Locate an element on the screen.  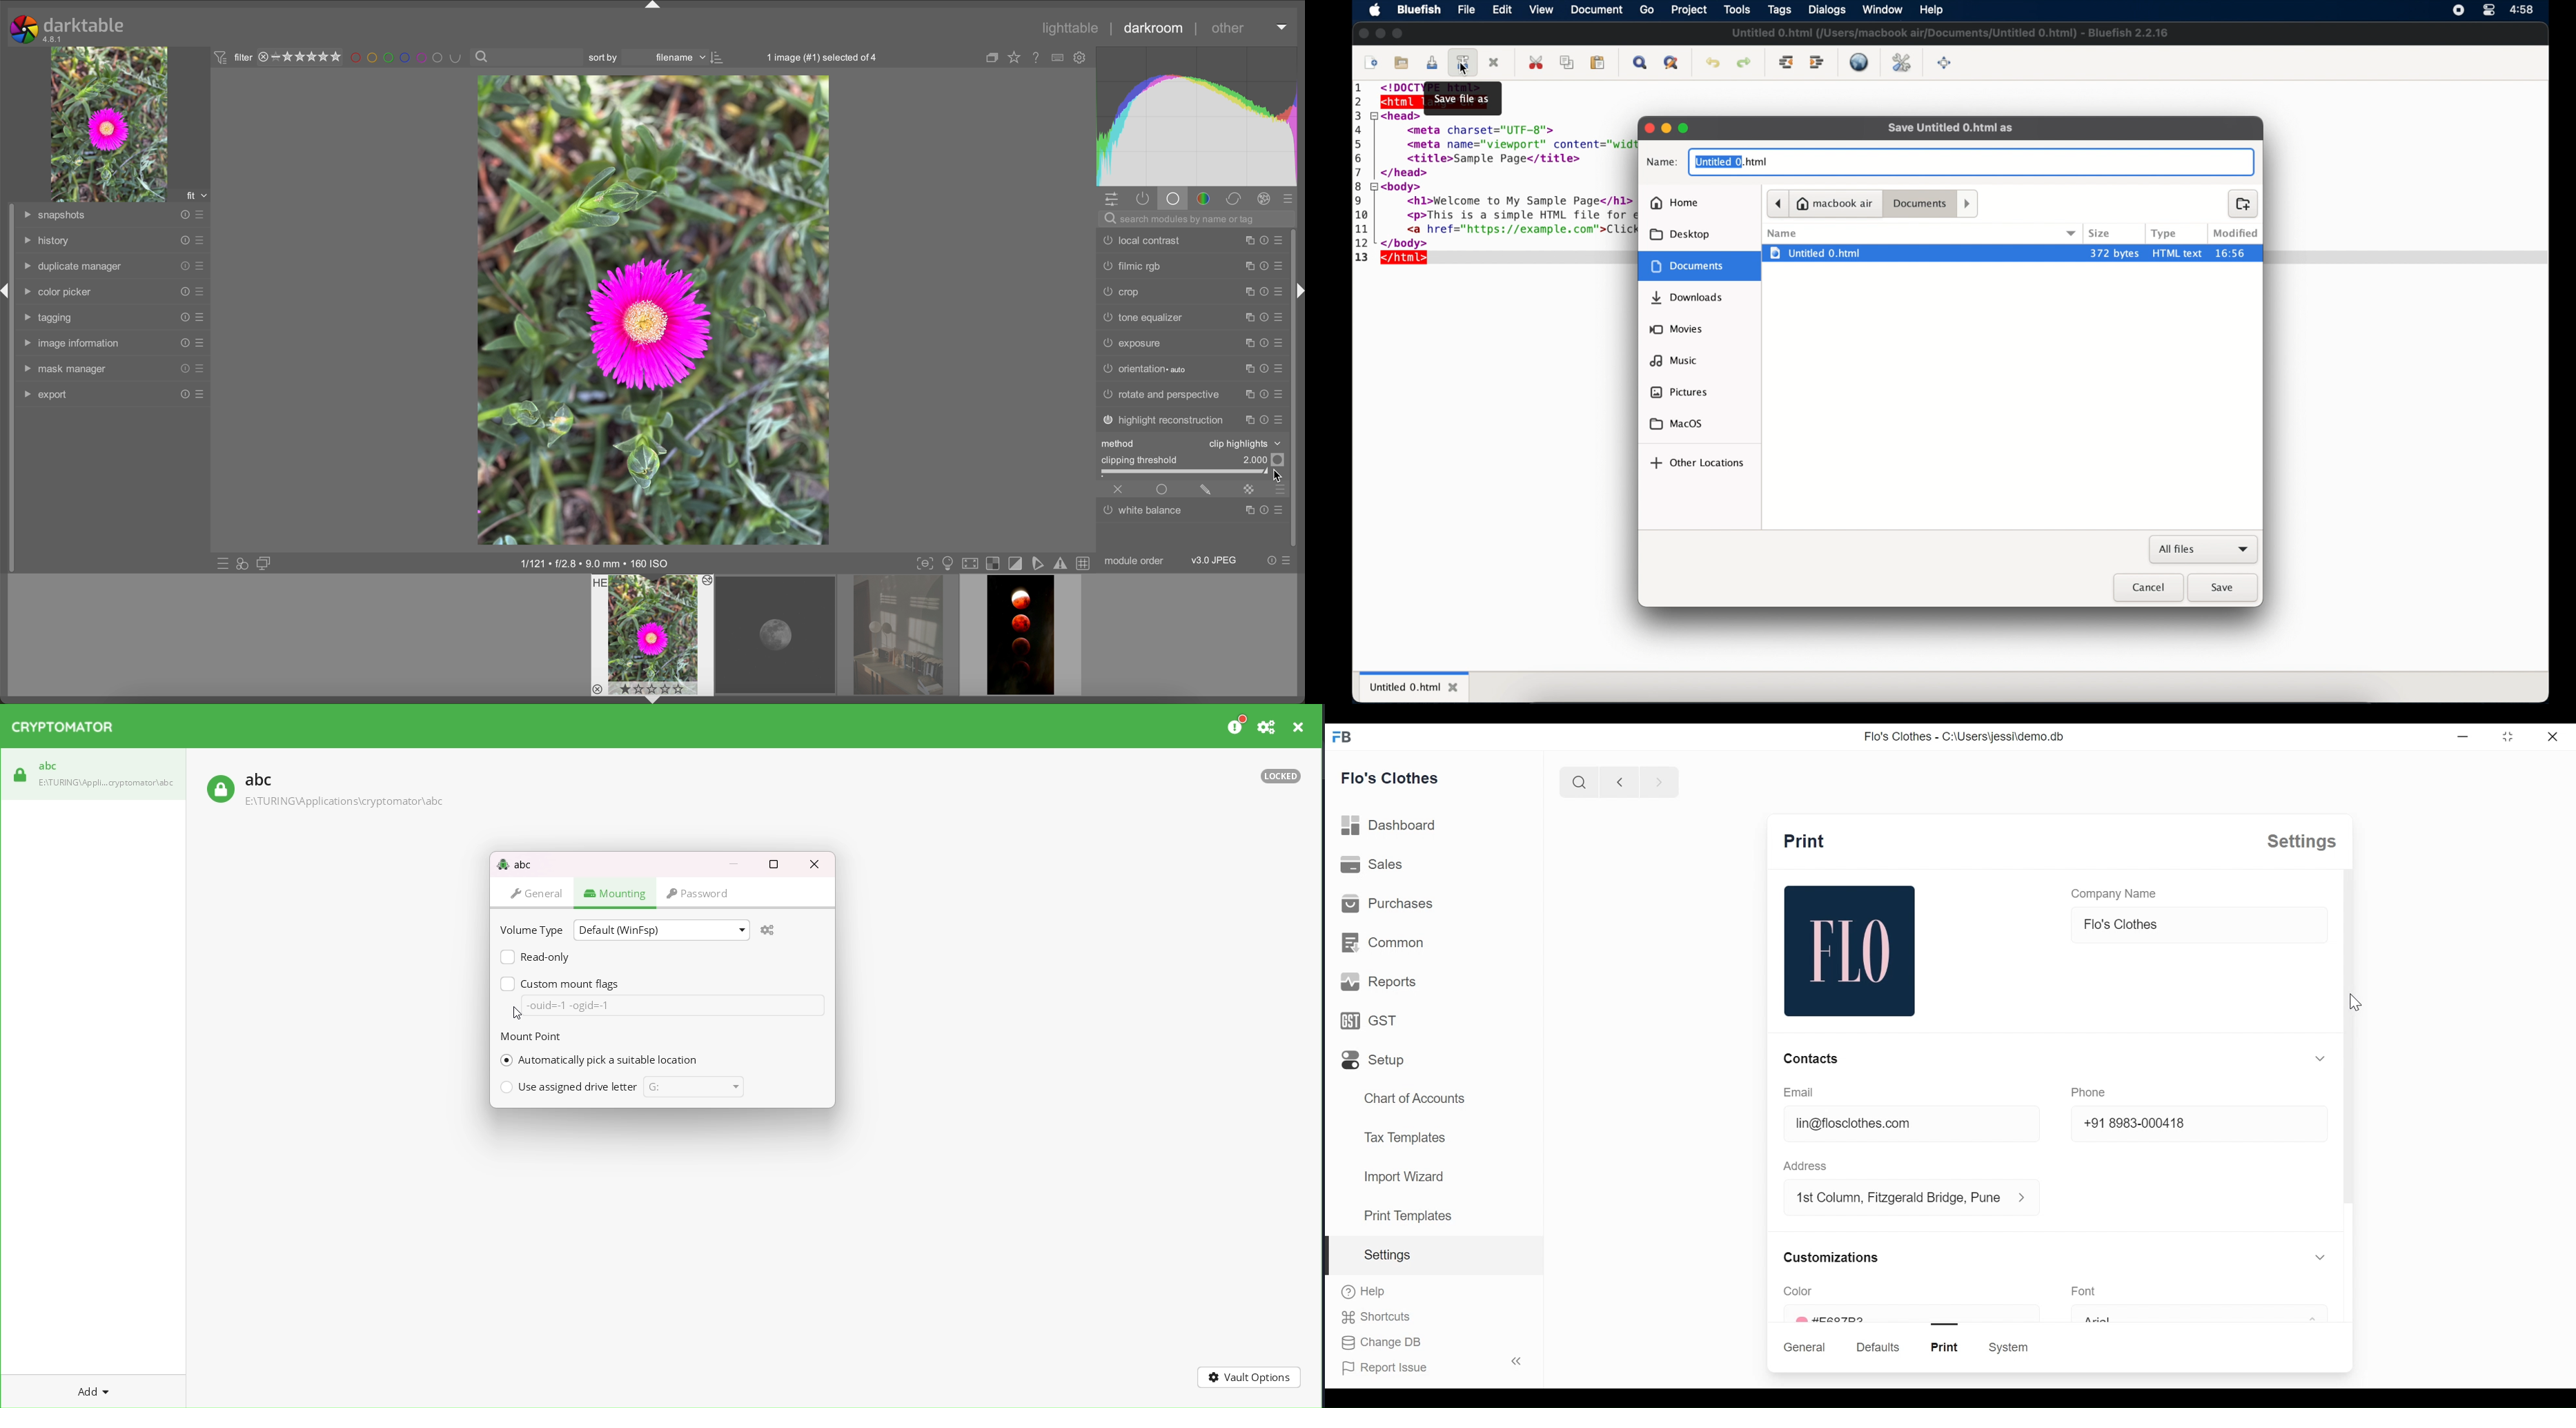
copy is located at coordinates (1249, 343).